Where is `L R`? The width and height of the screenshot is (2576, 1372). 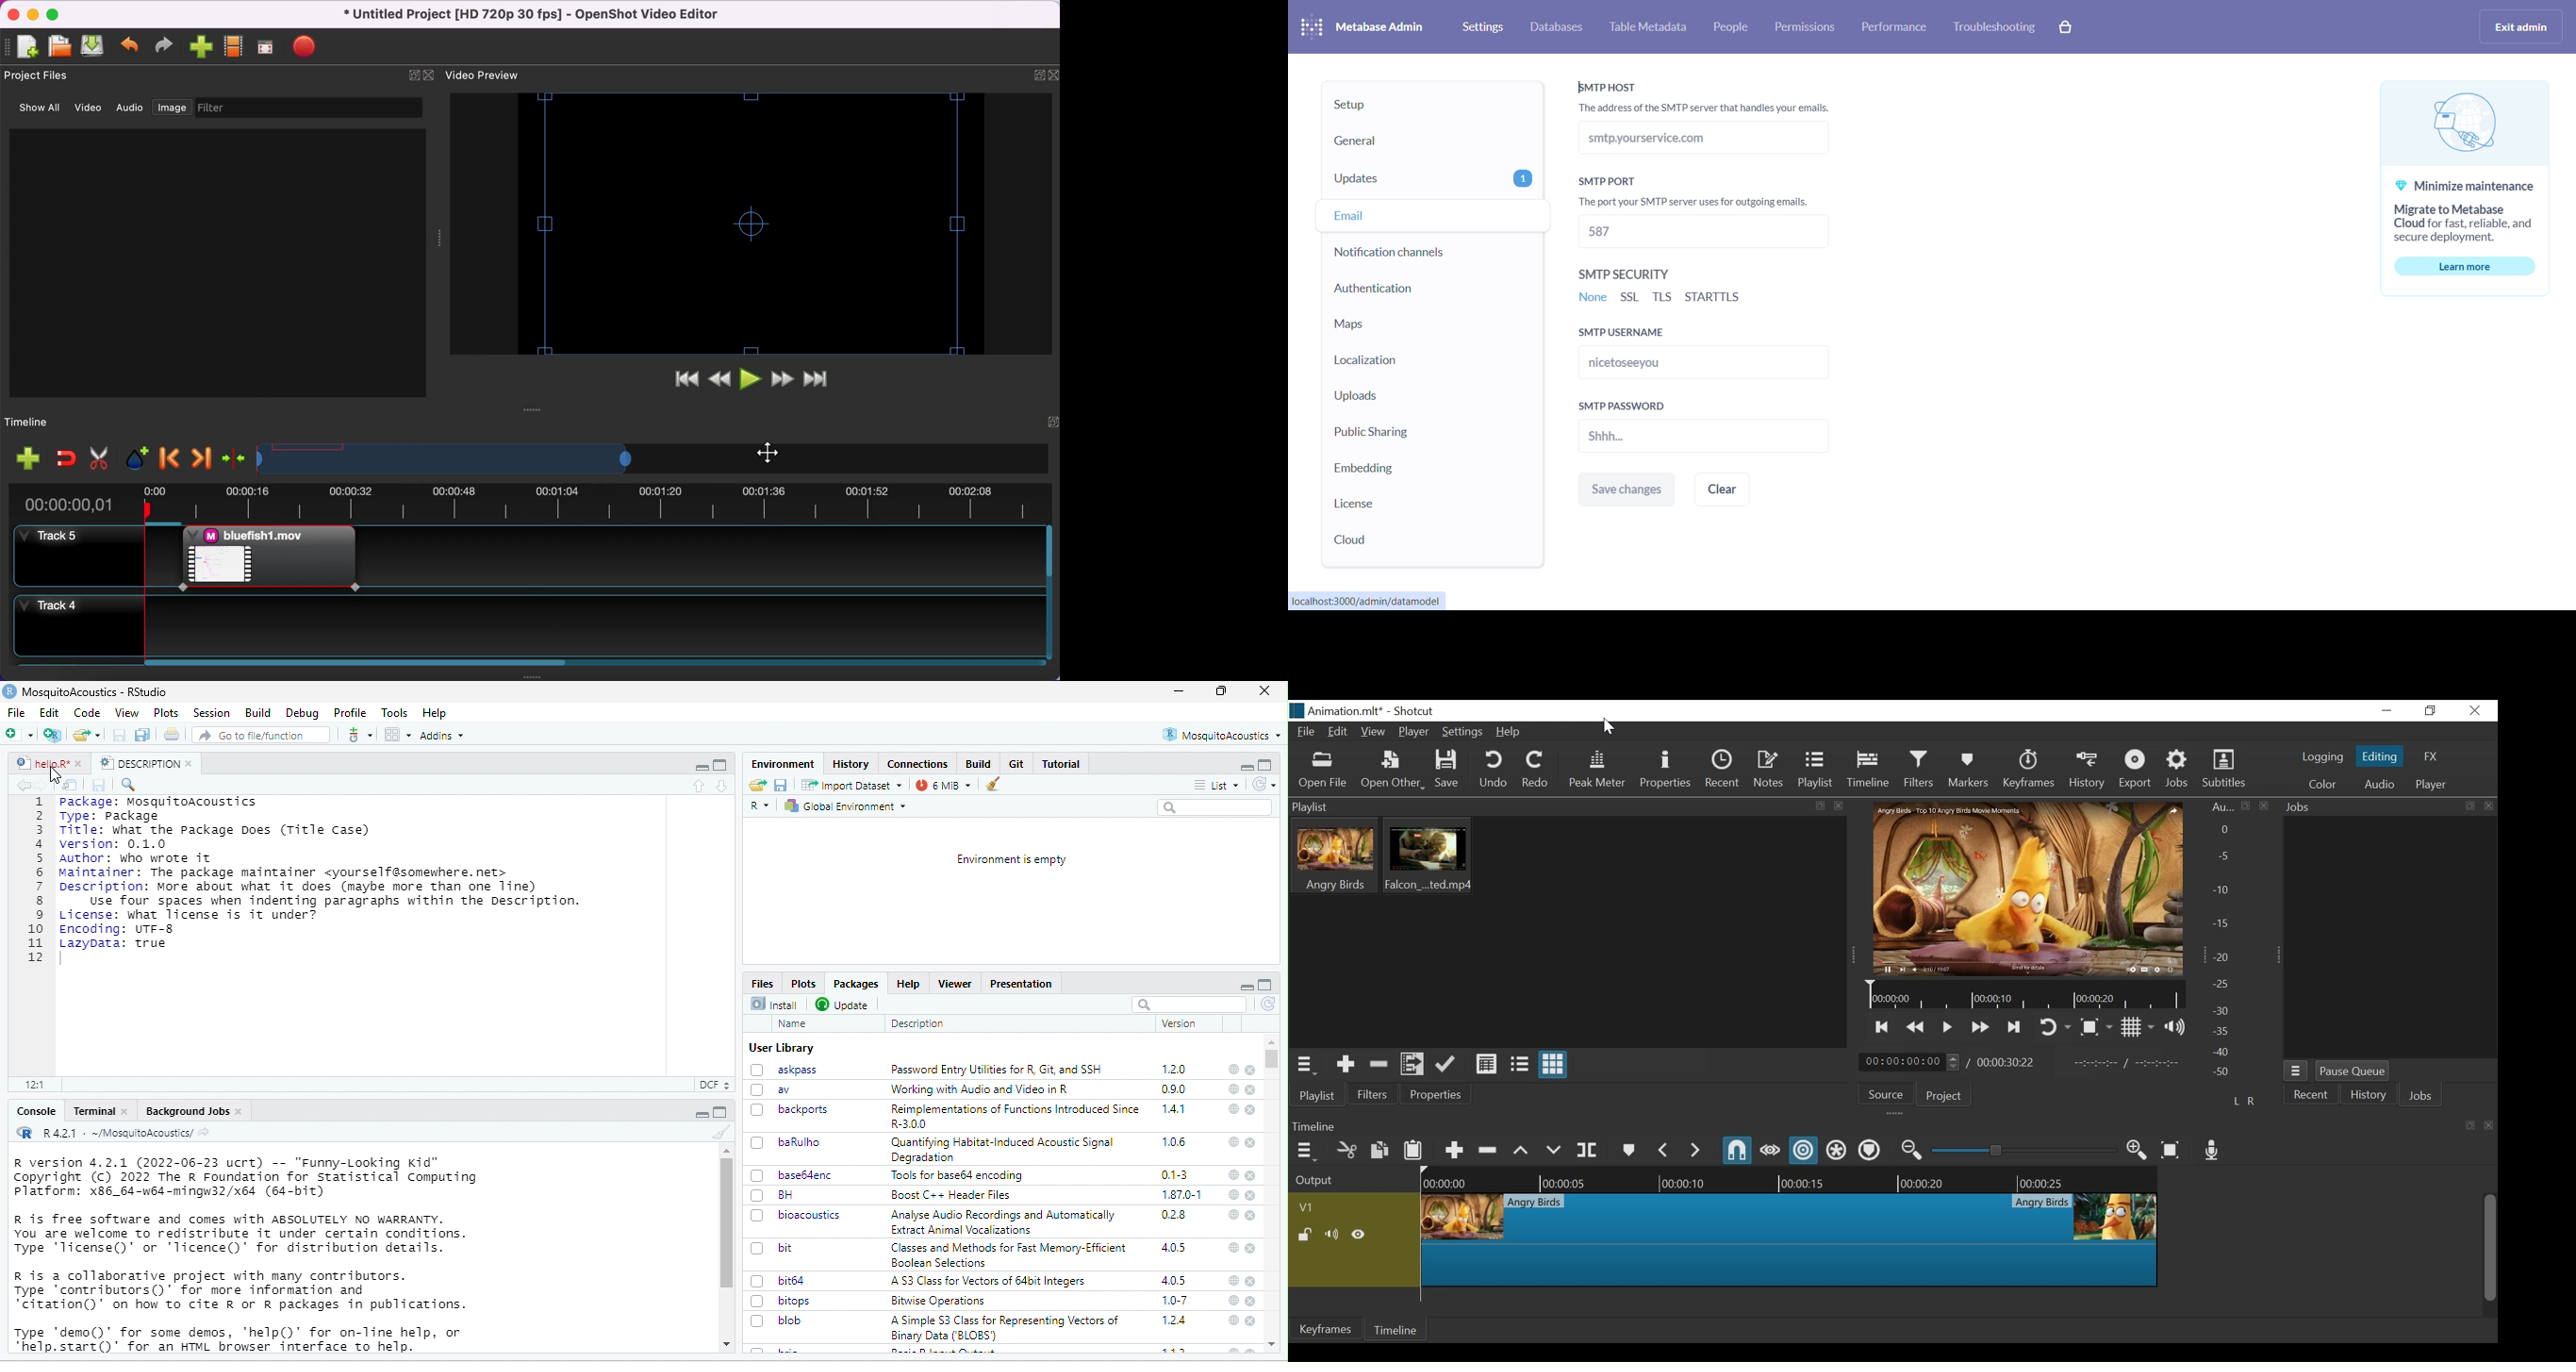 L R is located at coordinates (2244, 1100).